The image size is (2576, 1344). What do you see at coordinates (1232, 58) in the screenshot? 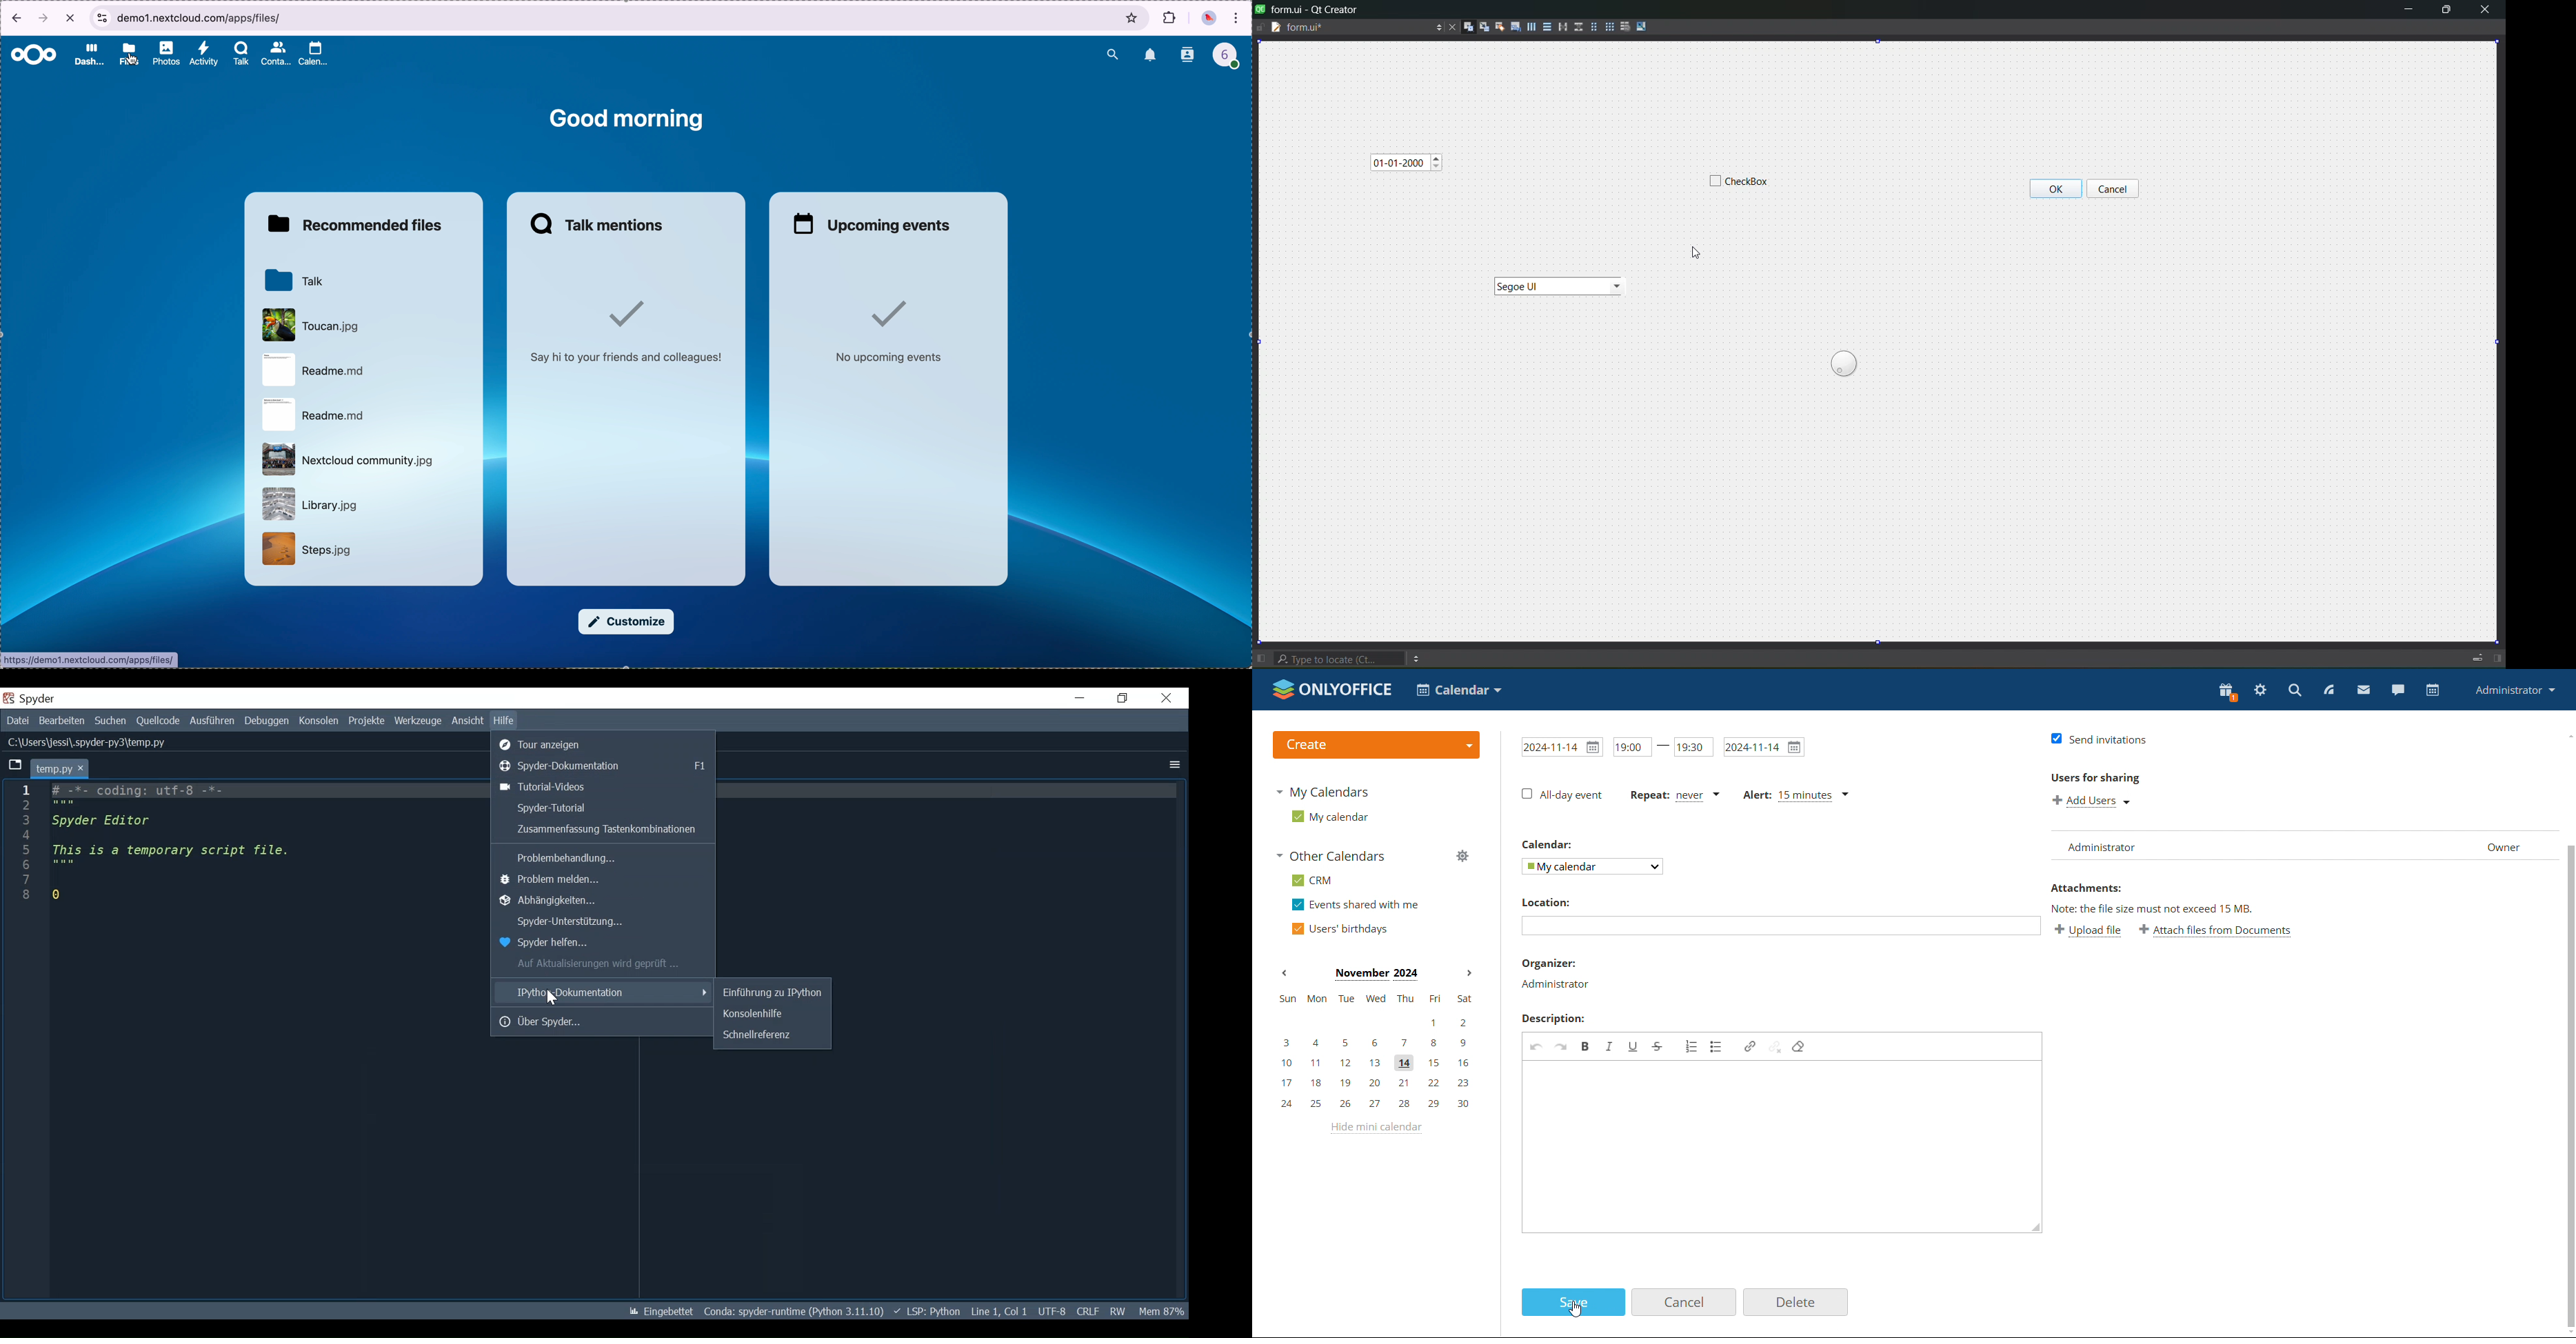
I see `profile` at bounding box center [1232, 58].